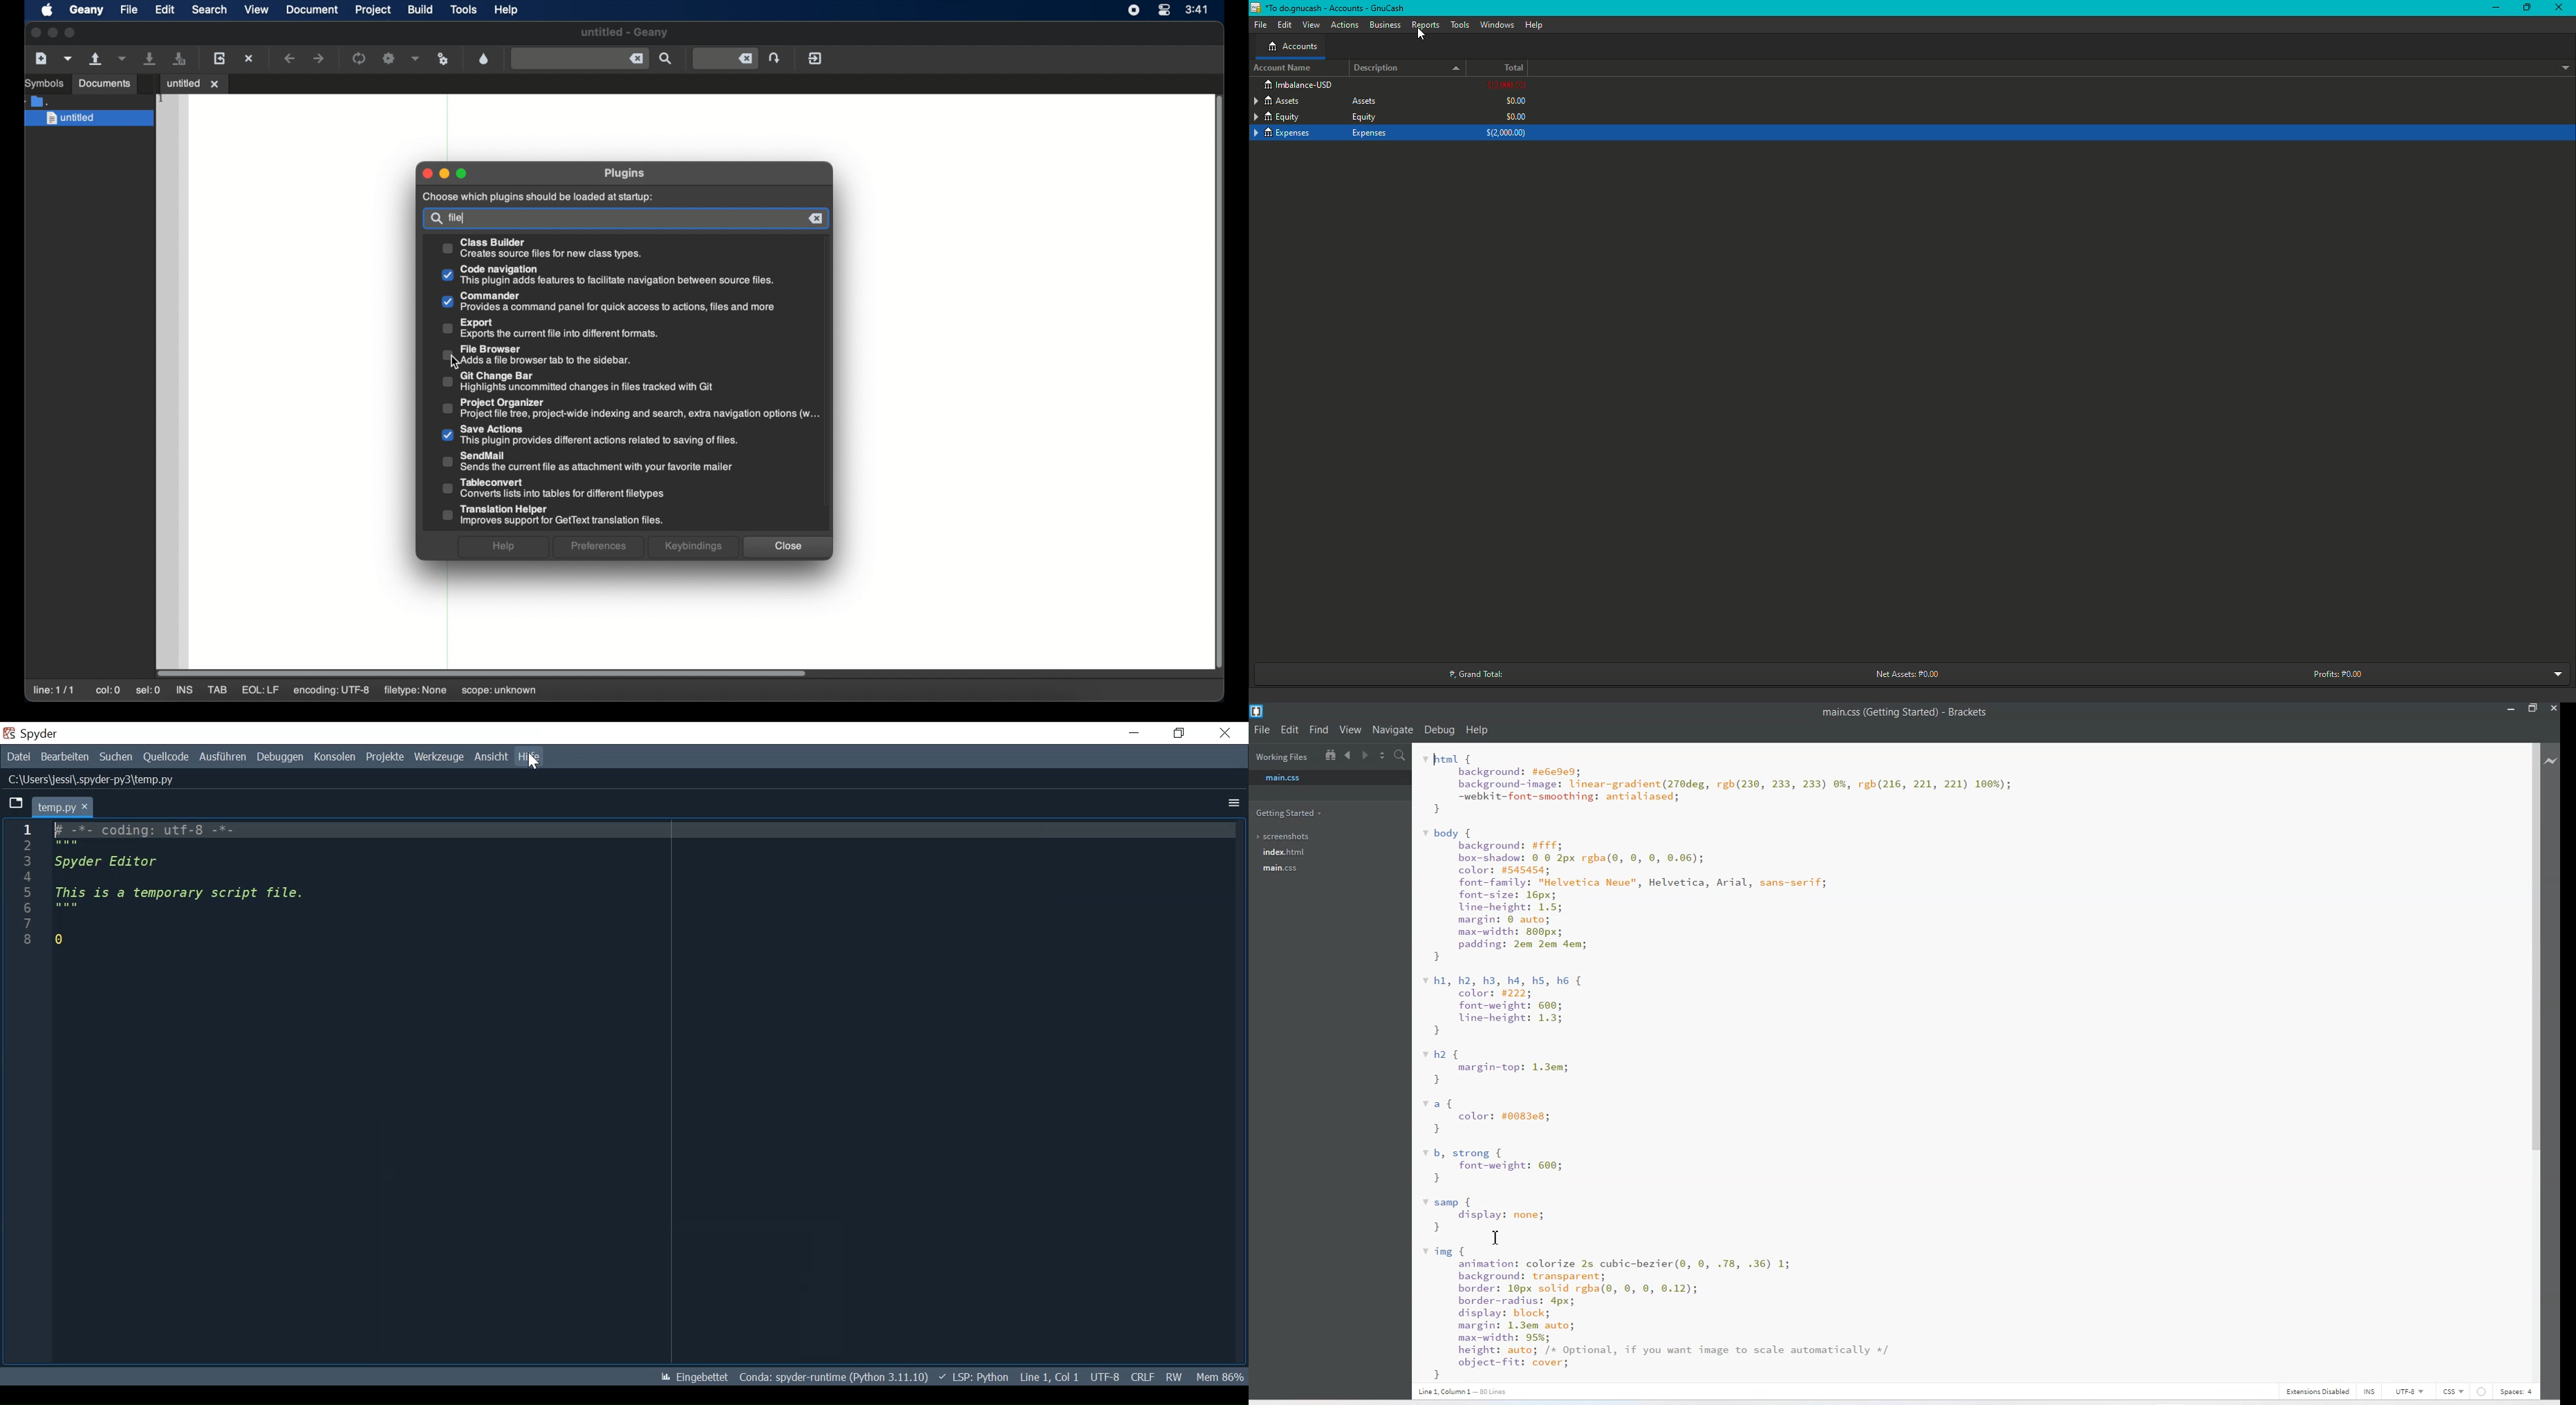 Image resolution: width=2576 pixels, height=1428 pixels. What do you see at coordinates (529, 756) in the screenshot?
I see `Help` at bounding box center [529, 756].